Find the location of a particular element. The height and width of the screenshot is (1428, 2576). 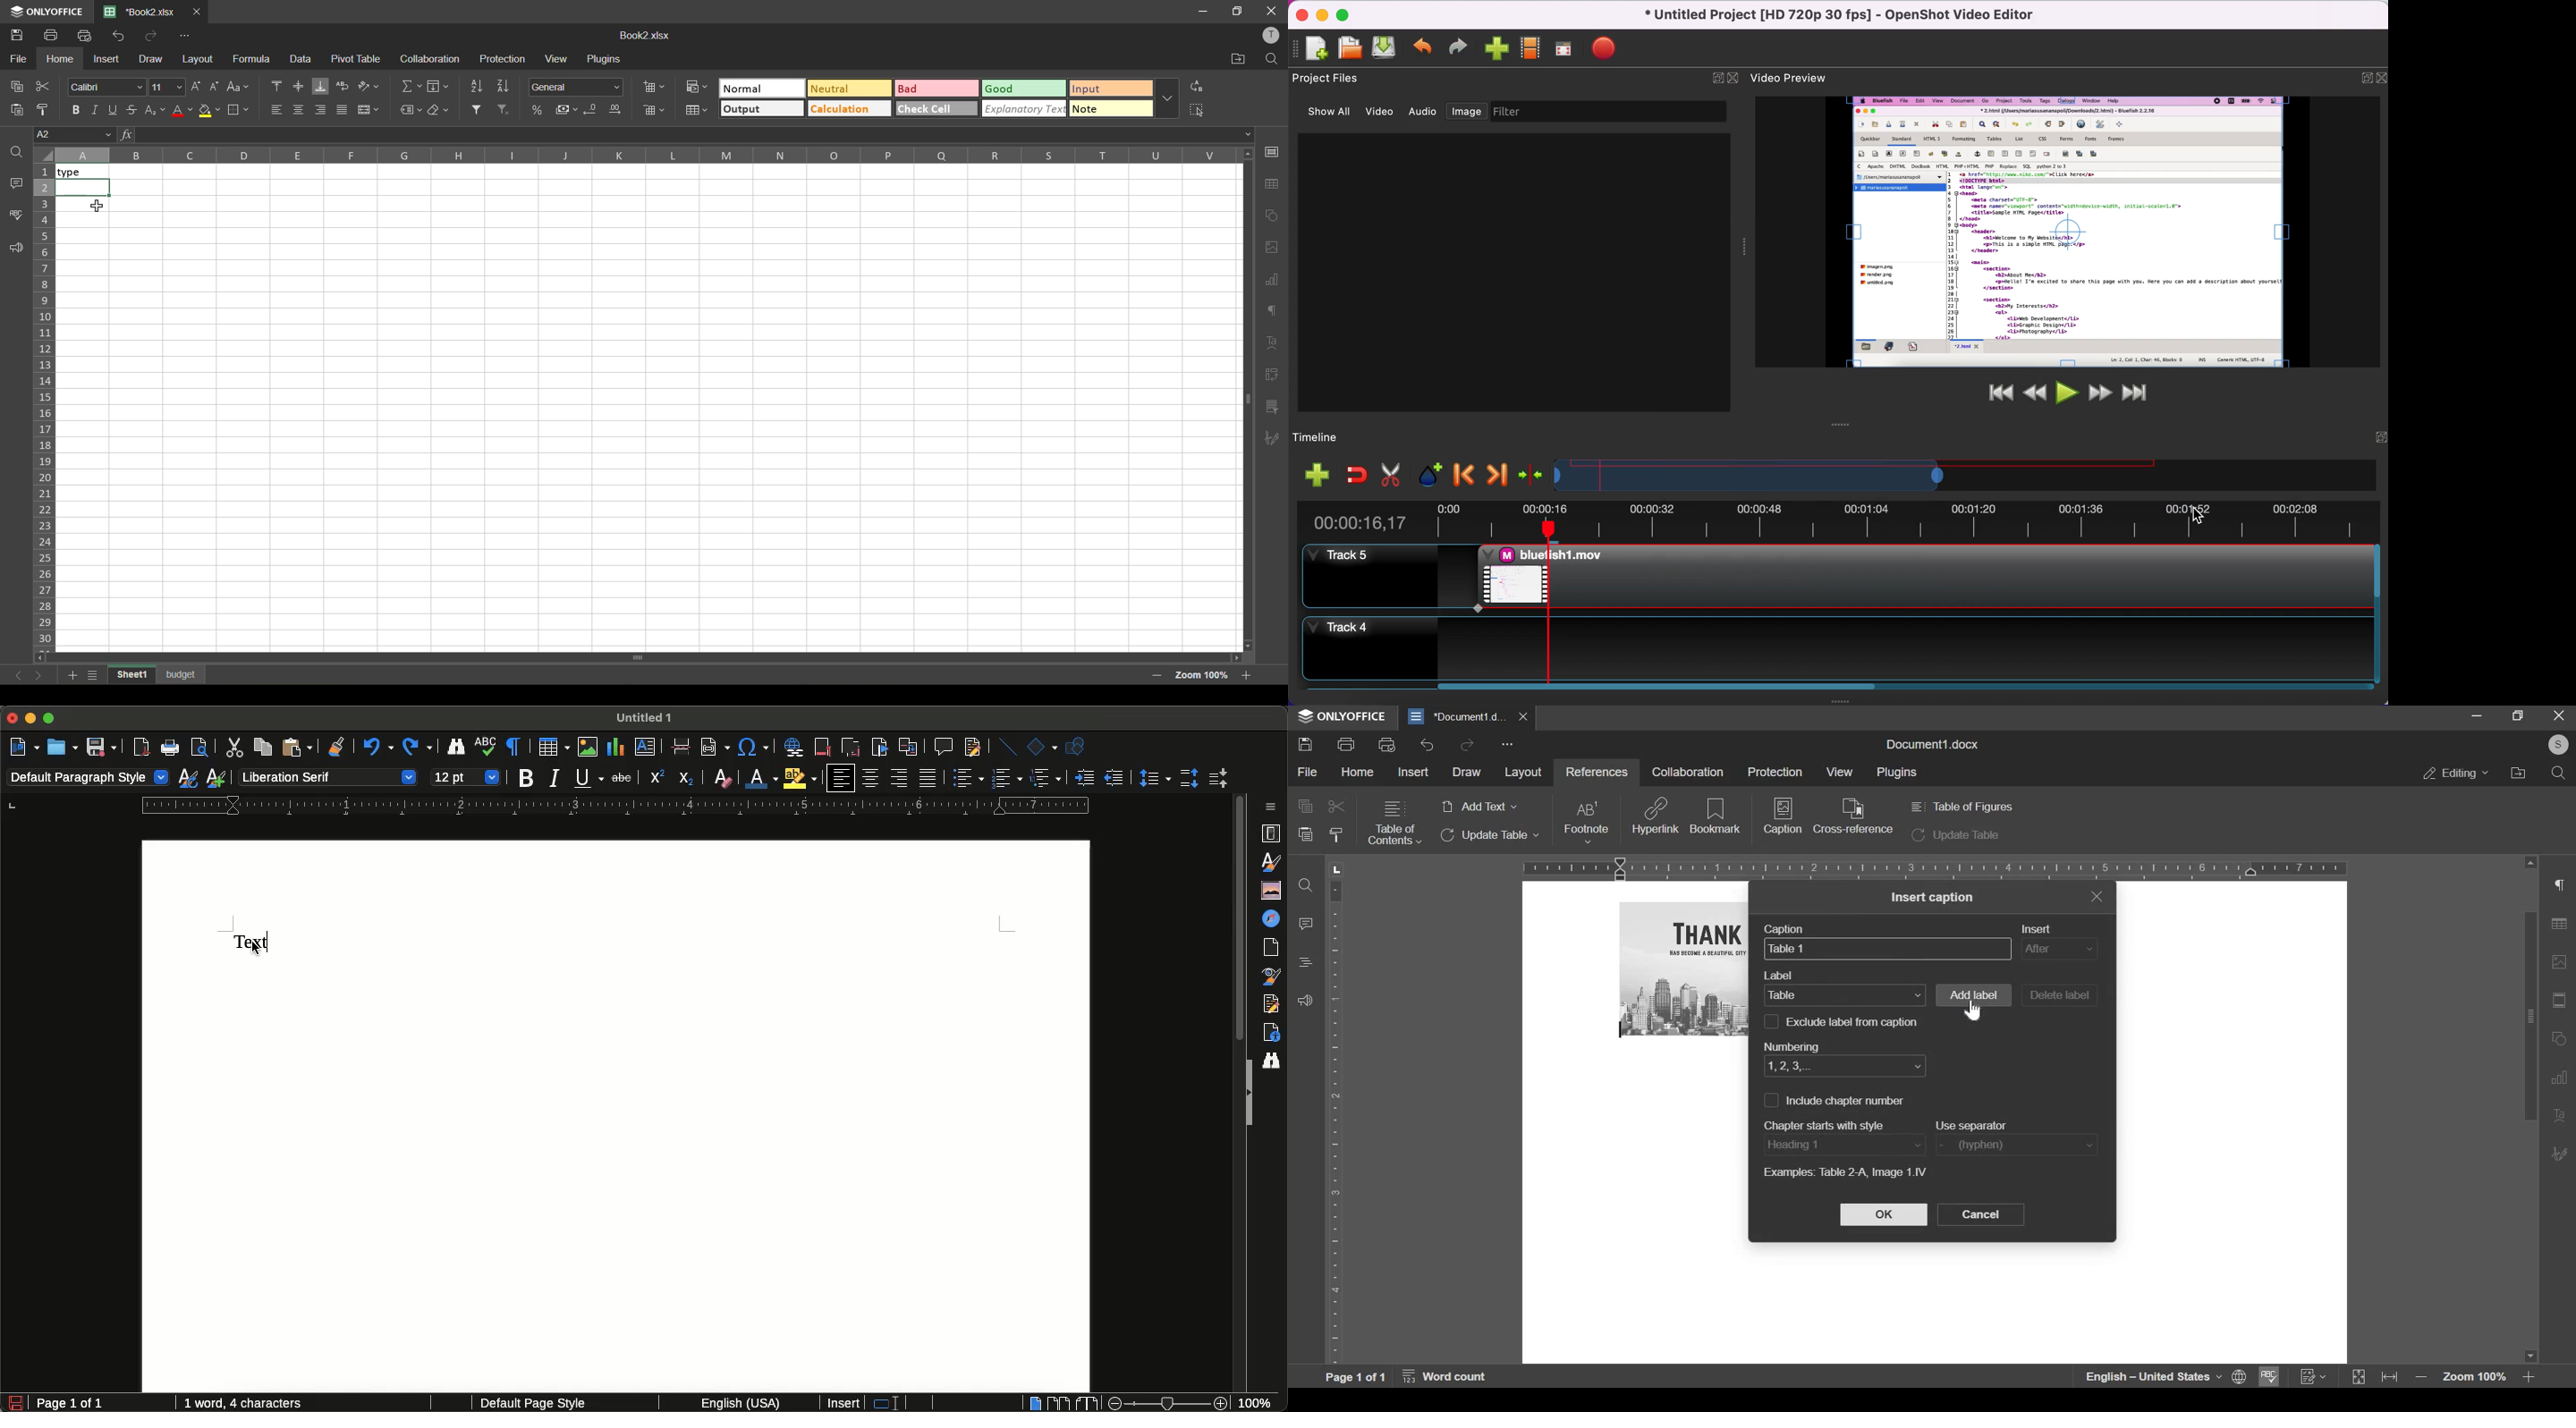

Toggle print preview is located at coordinates (200, 749).